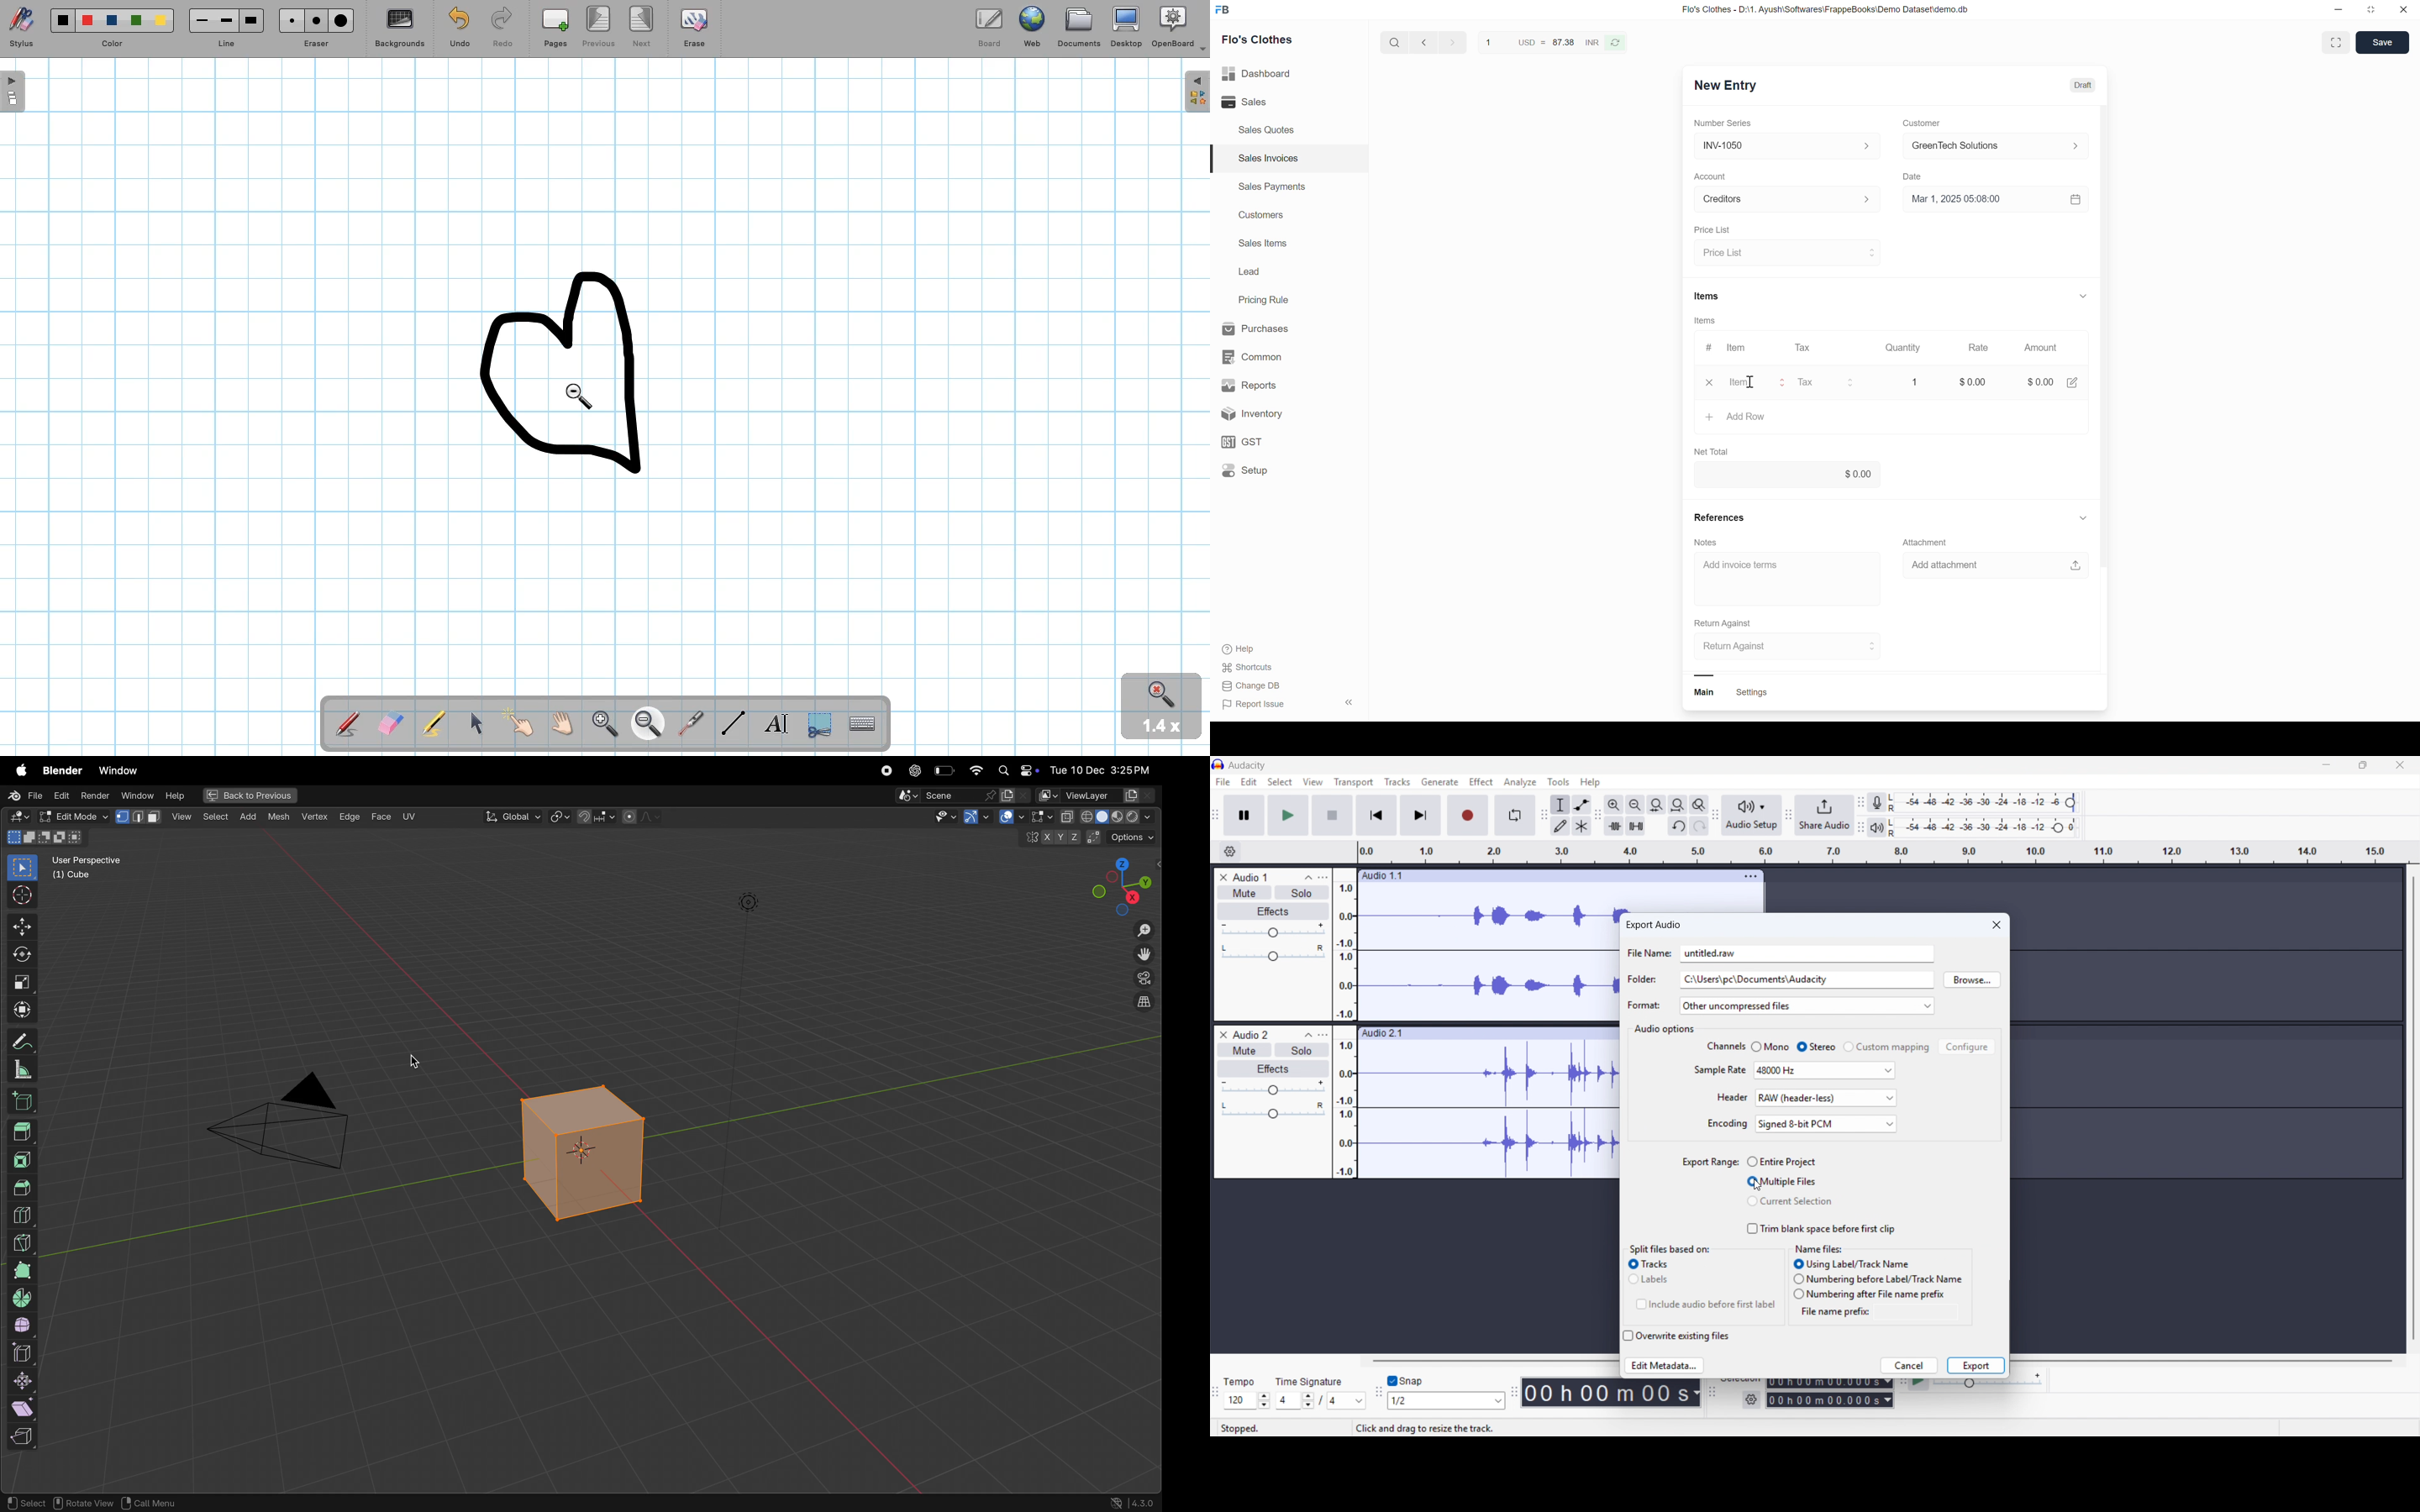  I want to click on select price list , so click(1787, 253).